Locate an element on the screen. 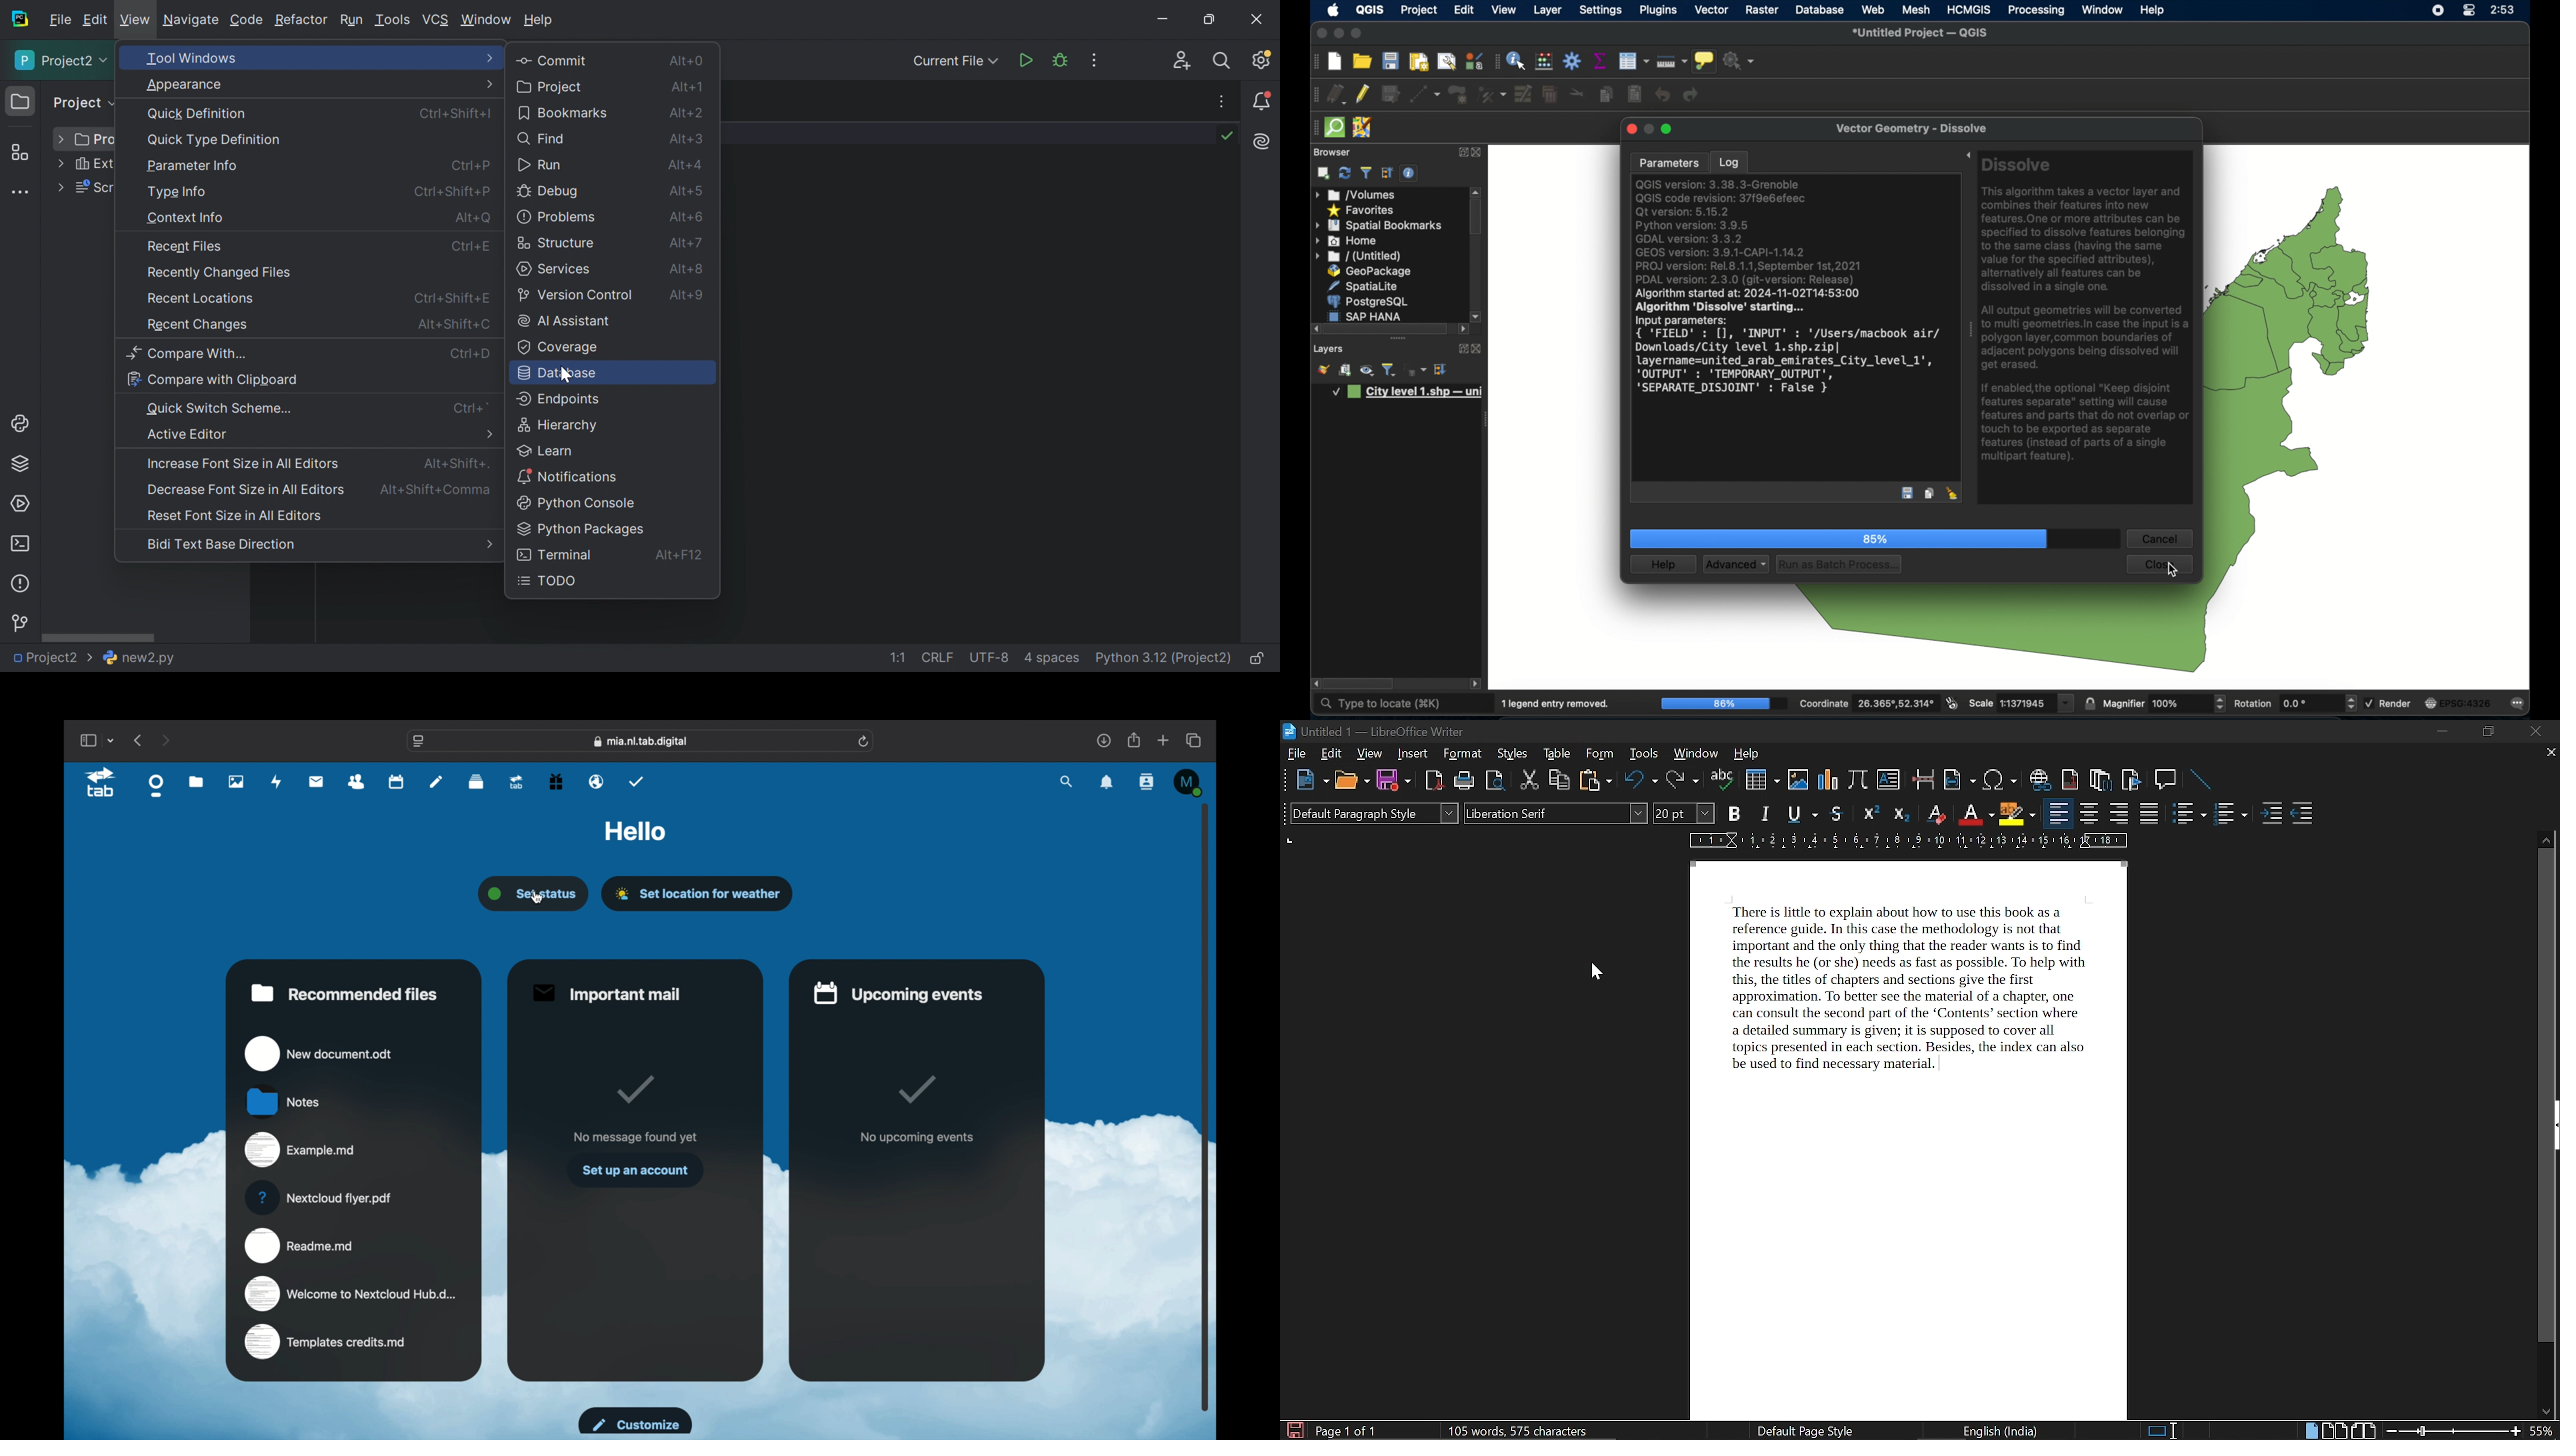  cut features is located at coordinates (1577, 93).